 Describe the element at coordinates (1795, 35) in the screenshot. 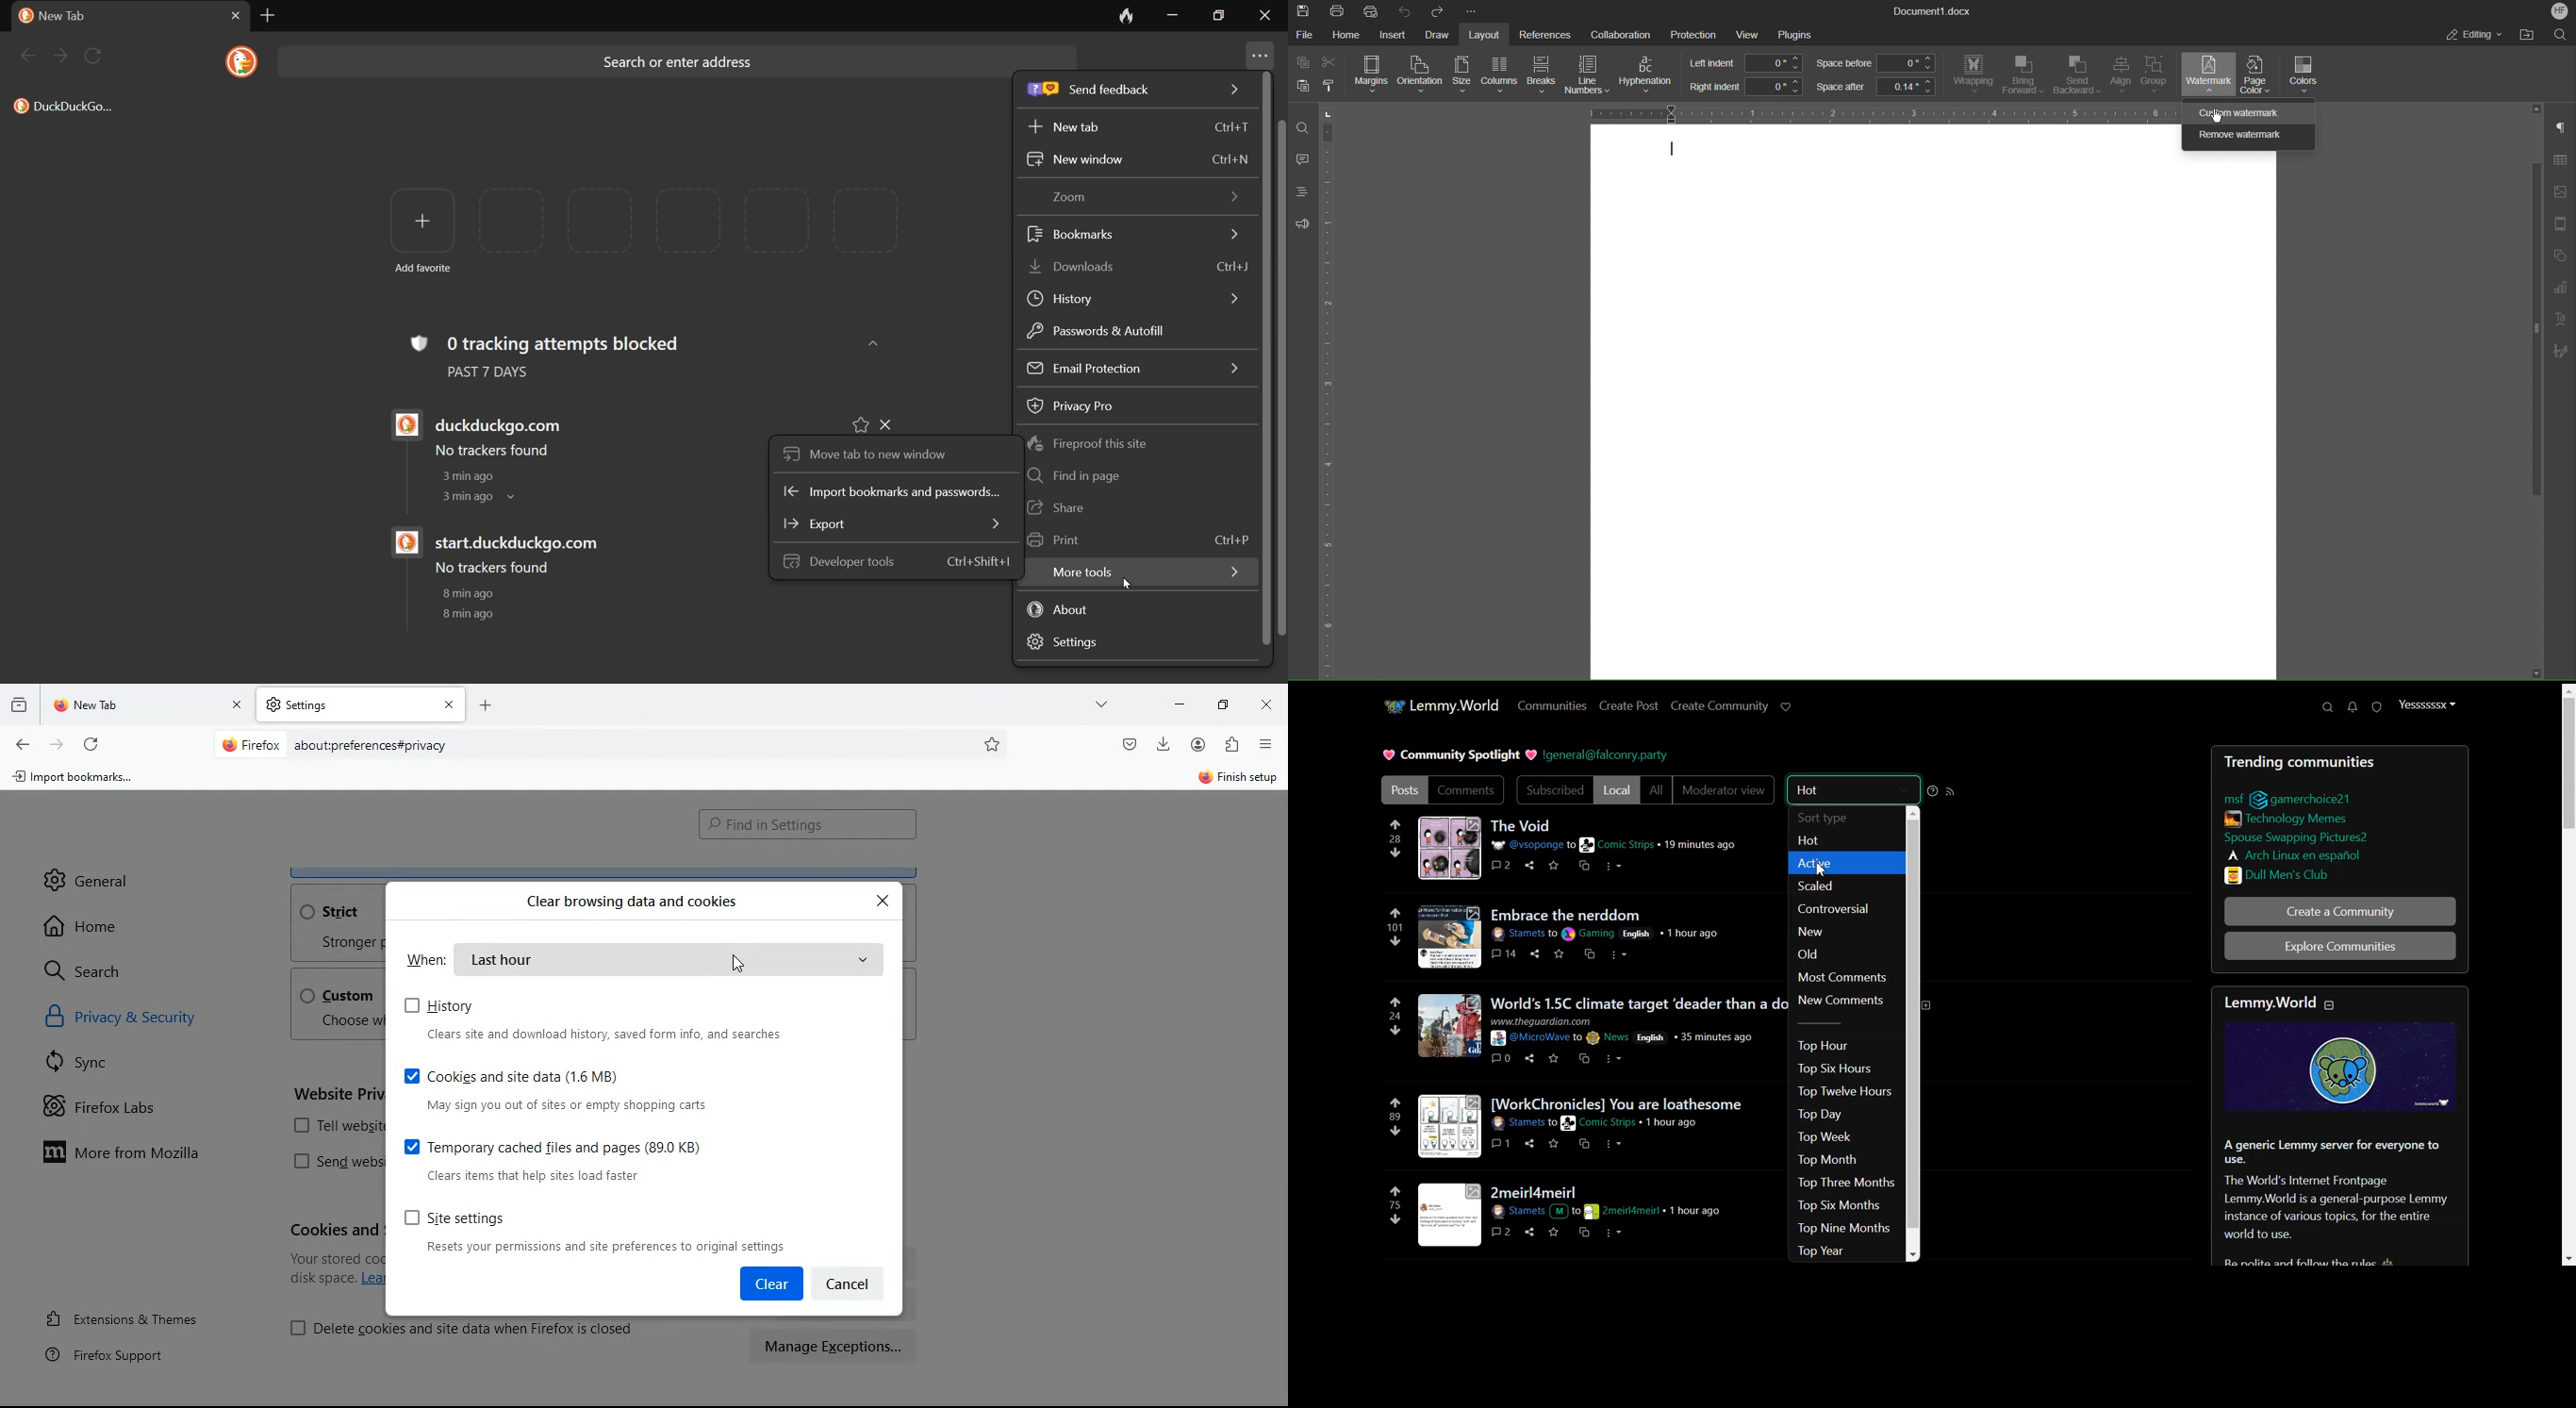

I see `Plugins` at that location.